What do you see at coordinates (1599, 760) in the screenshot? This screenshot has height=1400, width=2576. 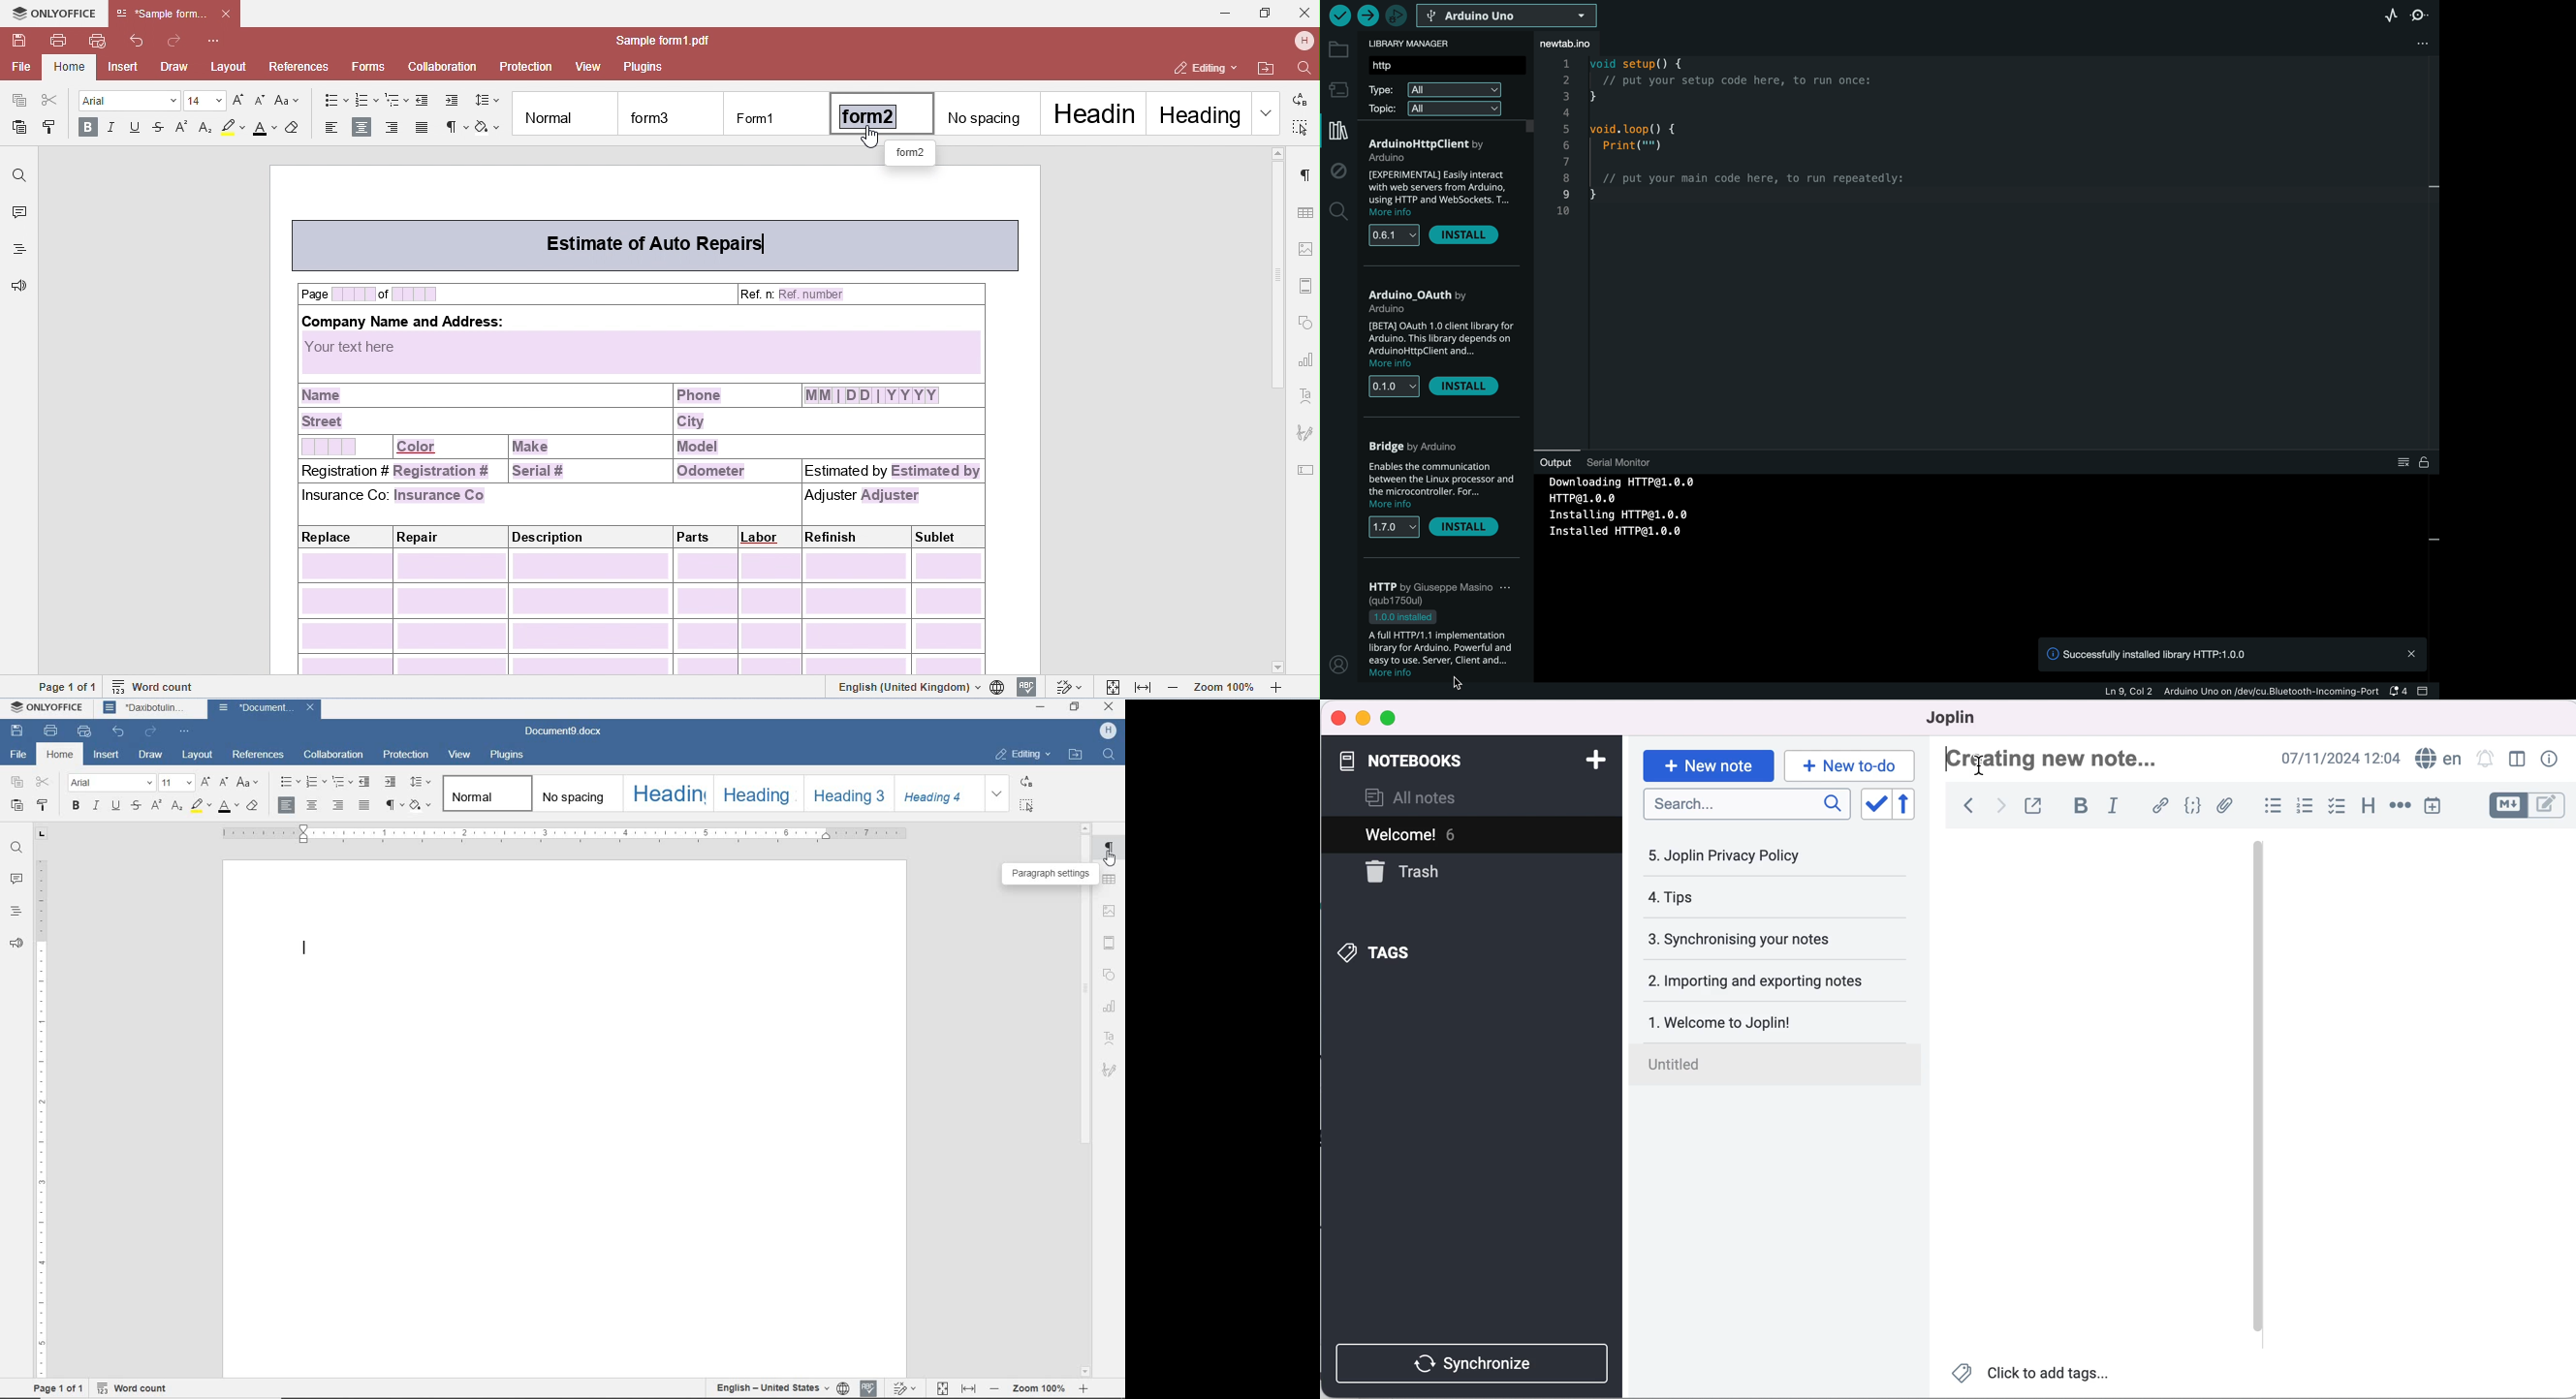 I see `add notebook` at bounding box center [1599, 760].